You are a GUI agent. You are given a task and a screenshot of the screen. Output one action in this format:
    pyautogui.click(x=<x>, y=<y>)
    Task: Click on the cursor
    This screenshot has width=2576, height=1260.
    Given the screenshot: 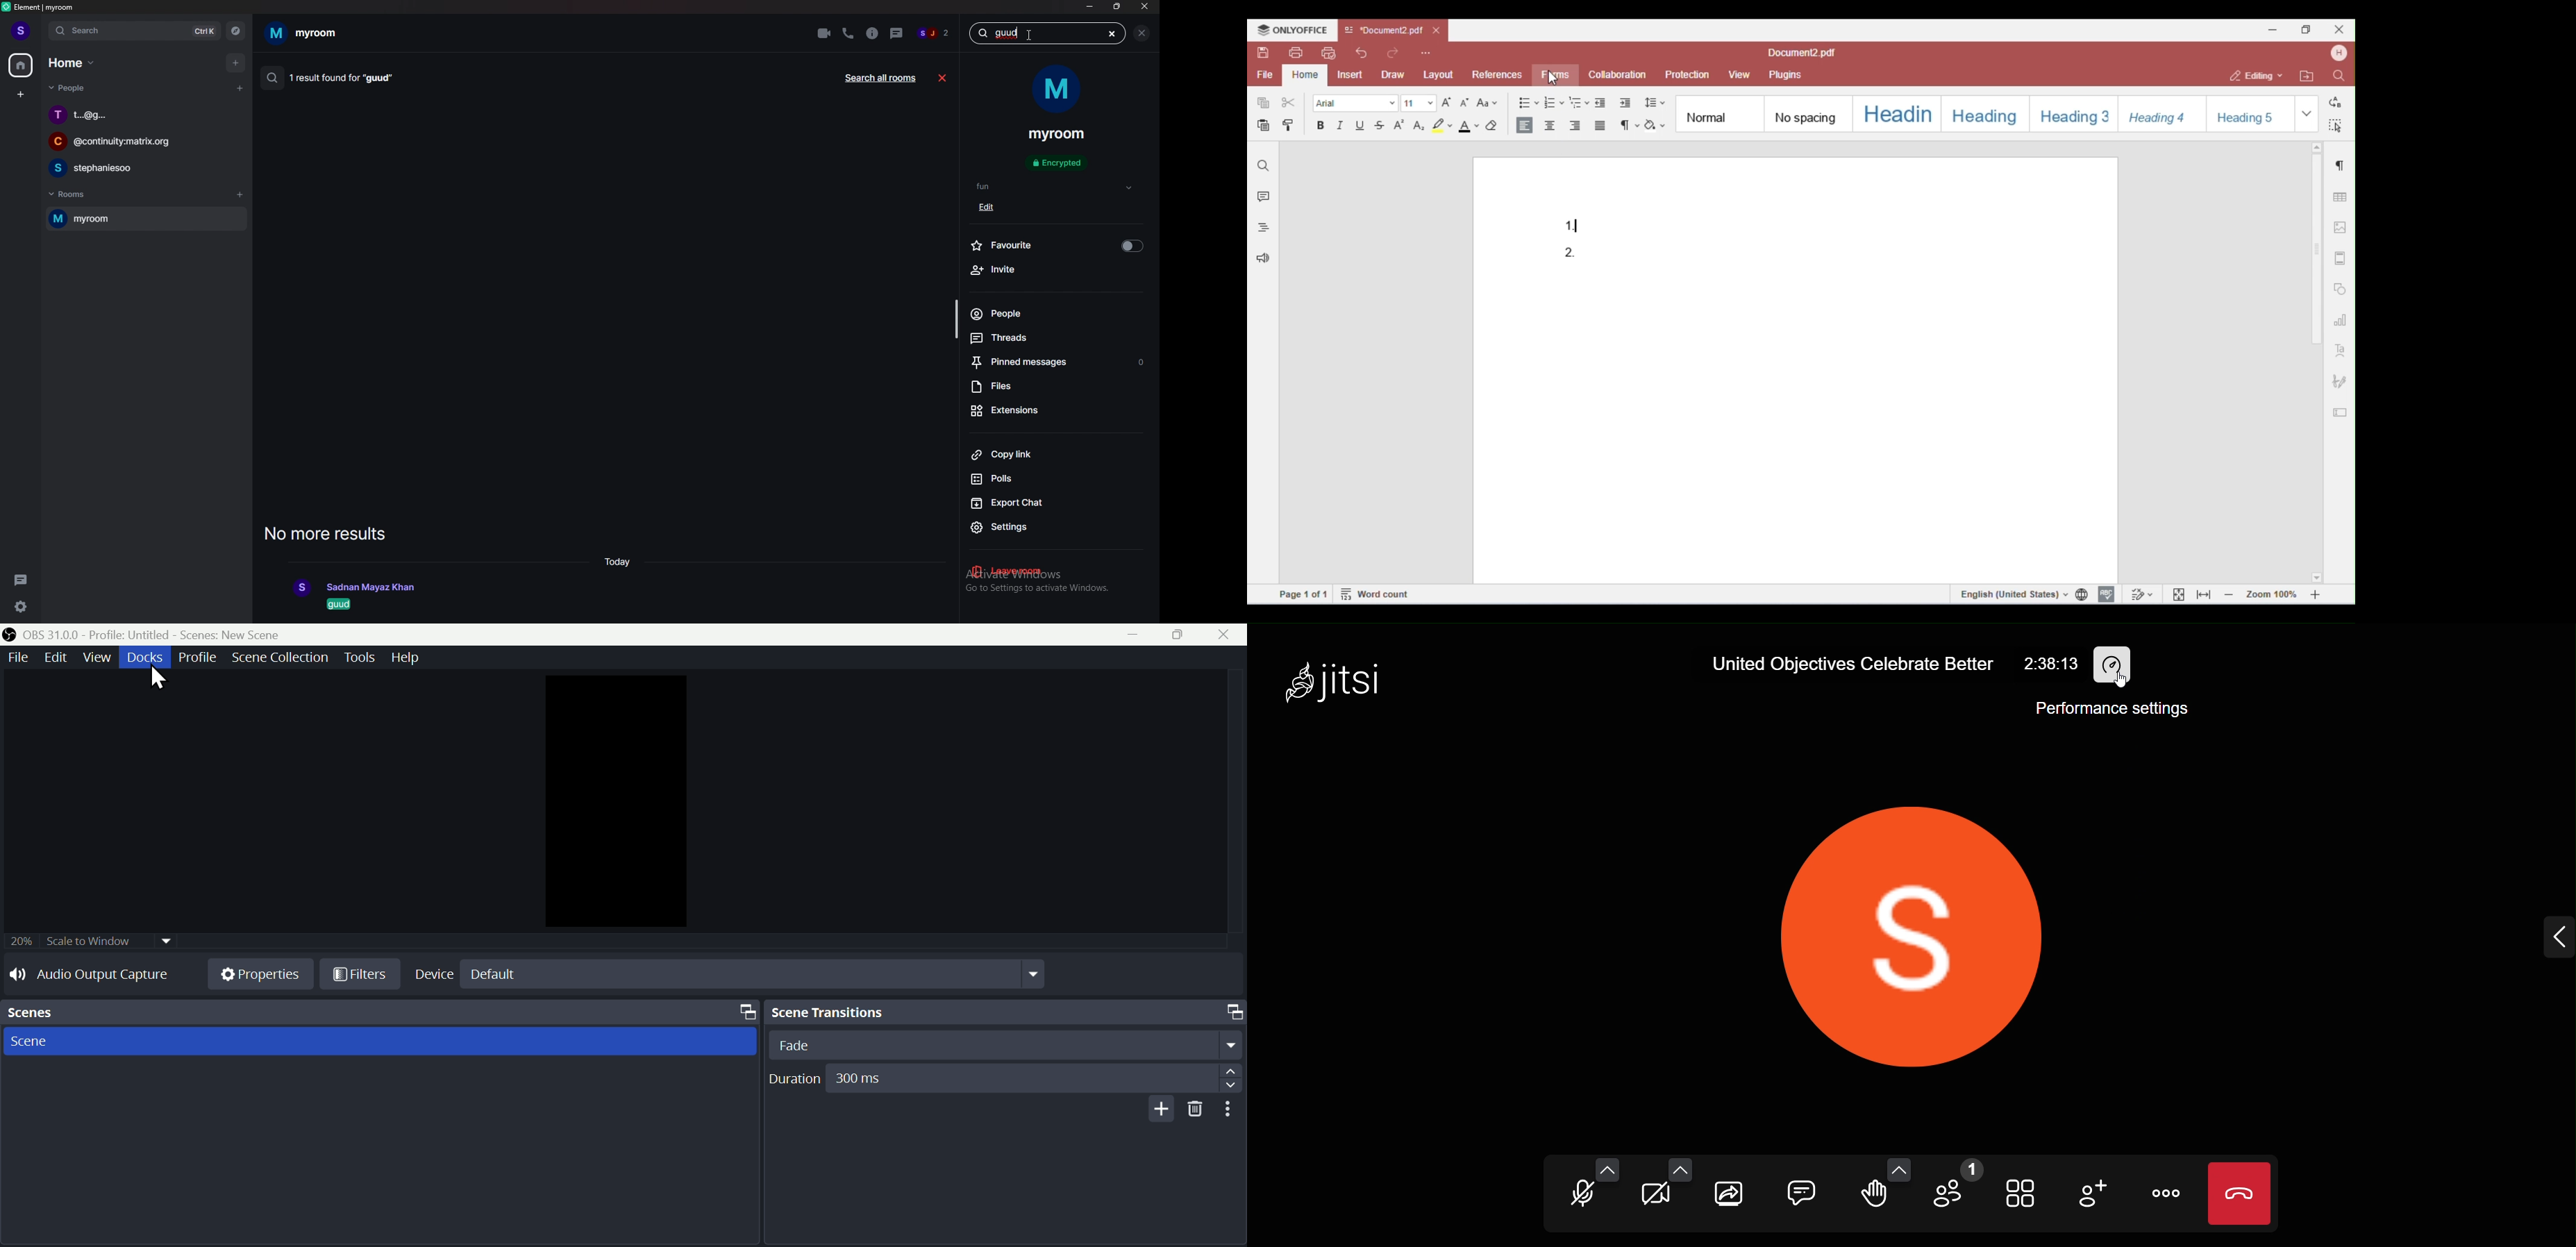 What is the action you would take?
    pyautogui.click(x=160, y=681)
    